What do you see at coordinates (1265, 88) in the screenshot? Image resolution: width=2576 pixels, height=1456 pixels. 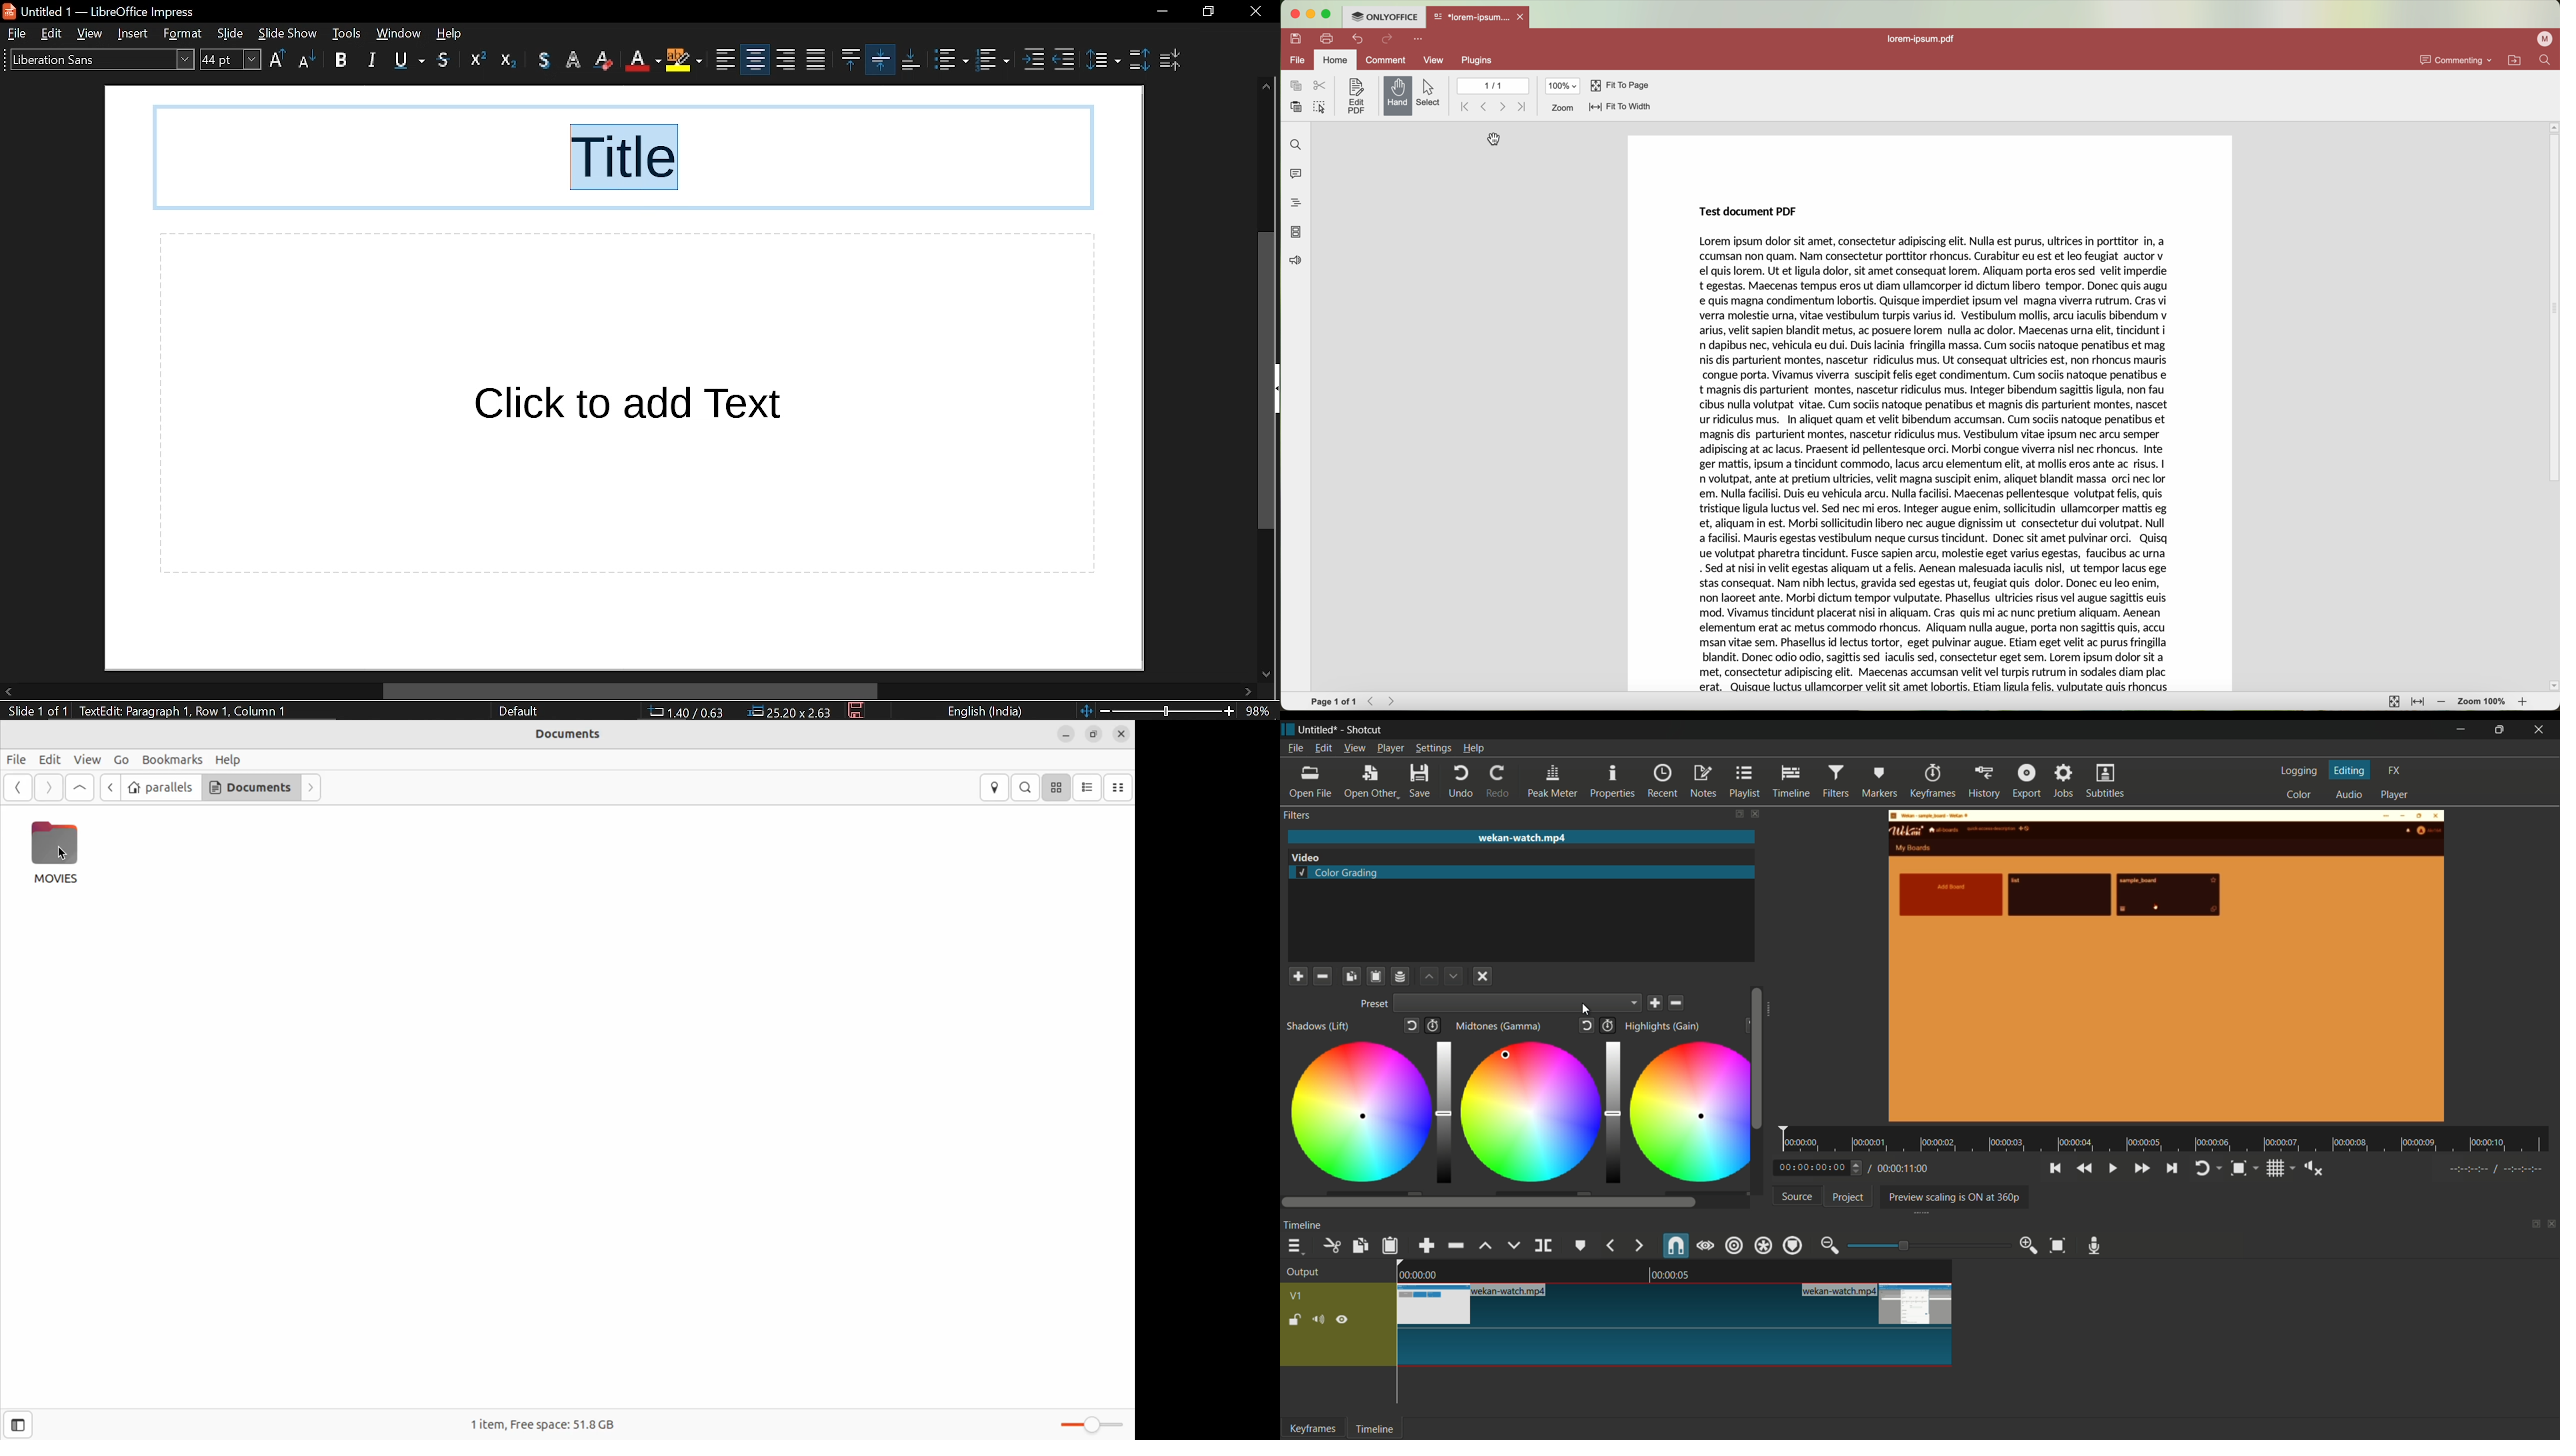 I see `move up` at bounding box center [1265, 88].